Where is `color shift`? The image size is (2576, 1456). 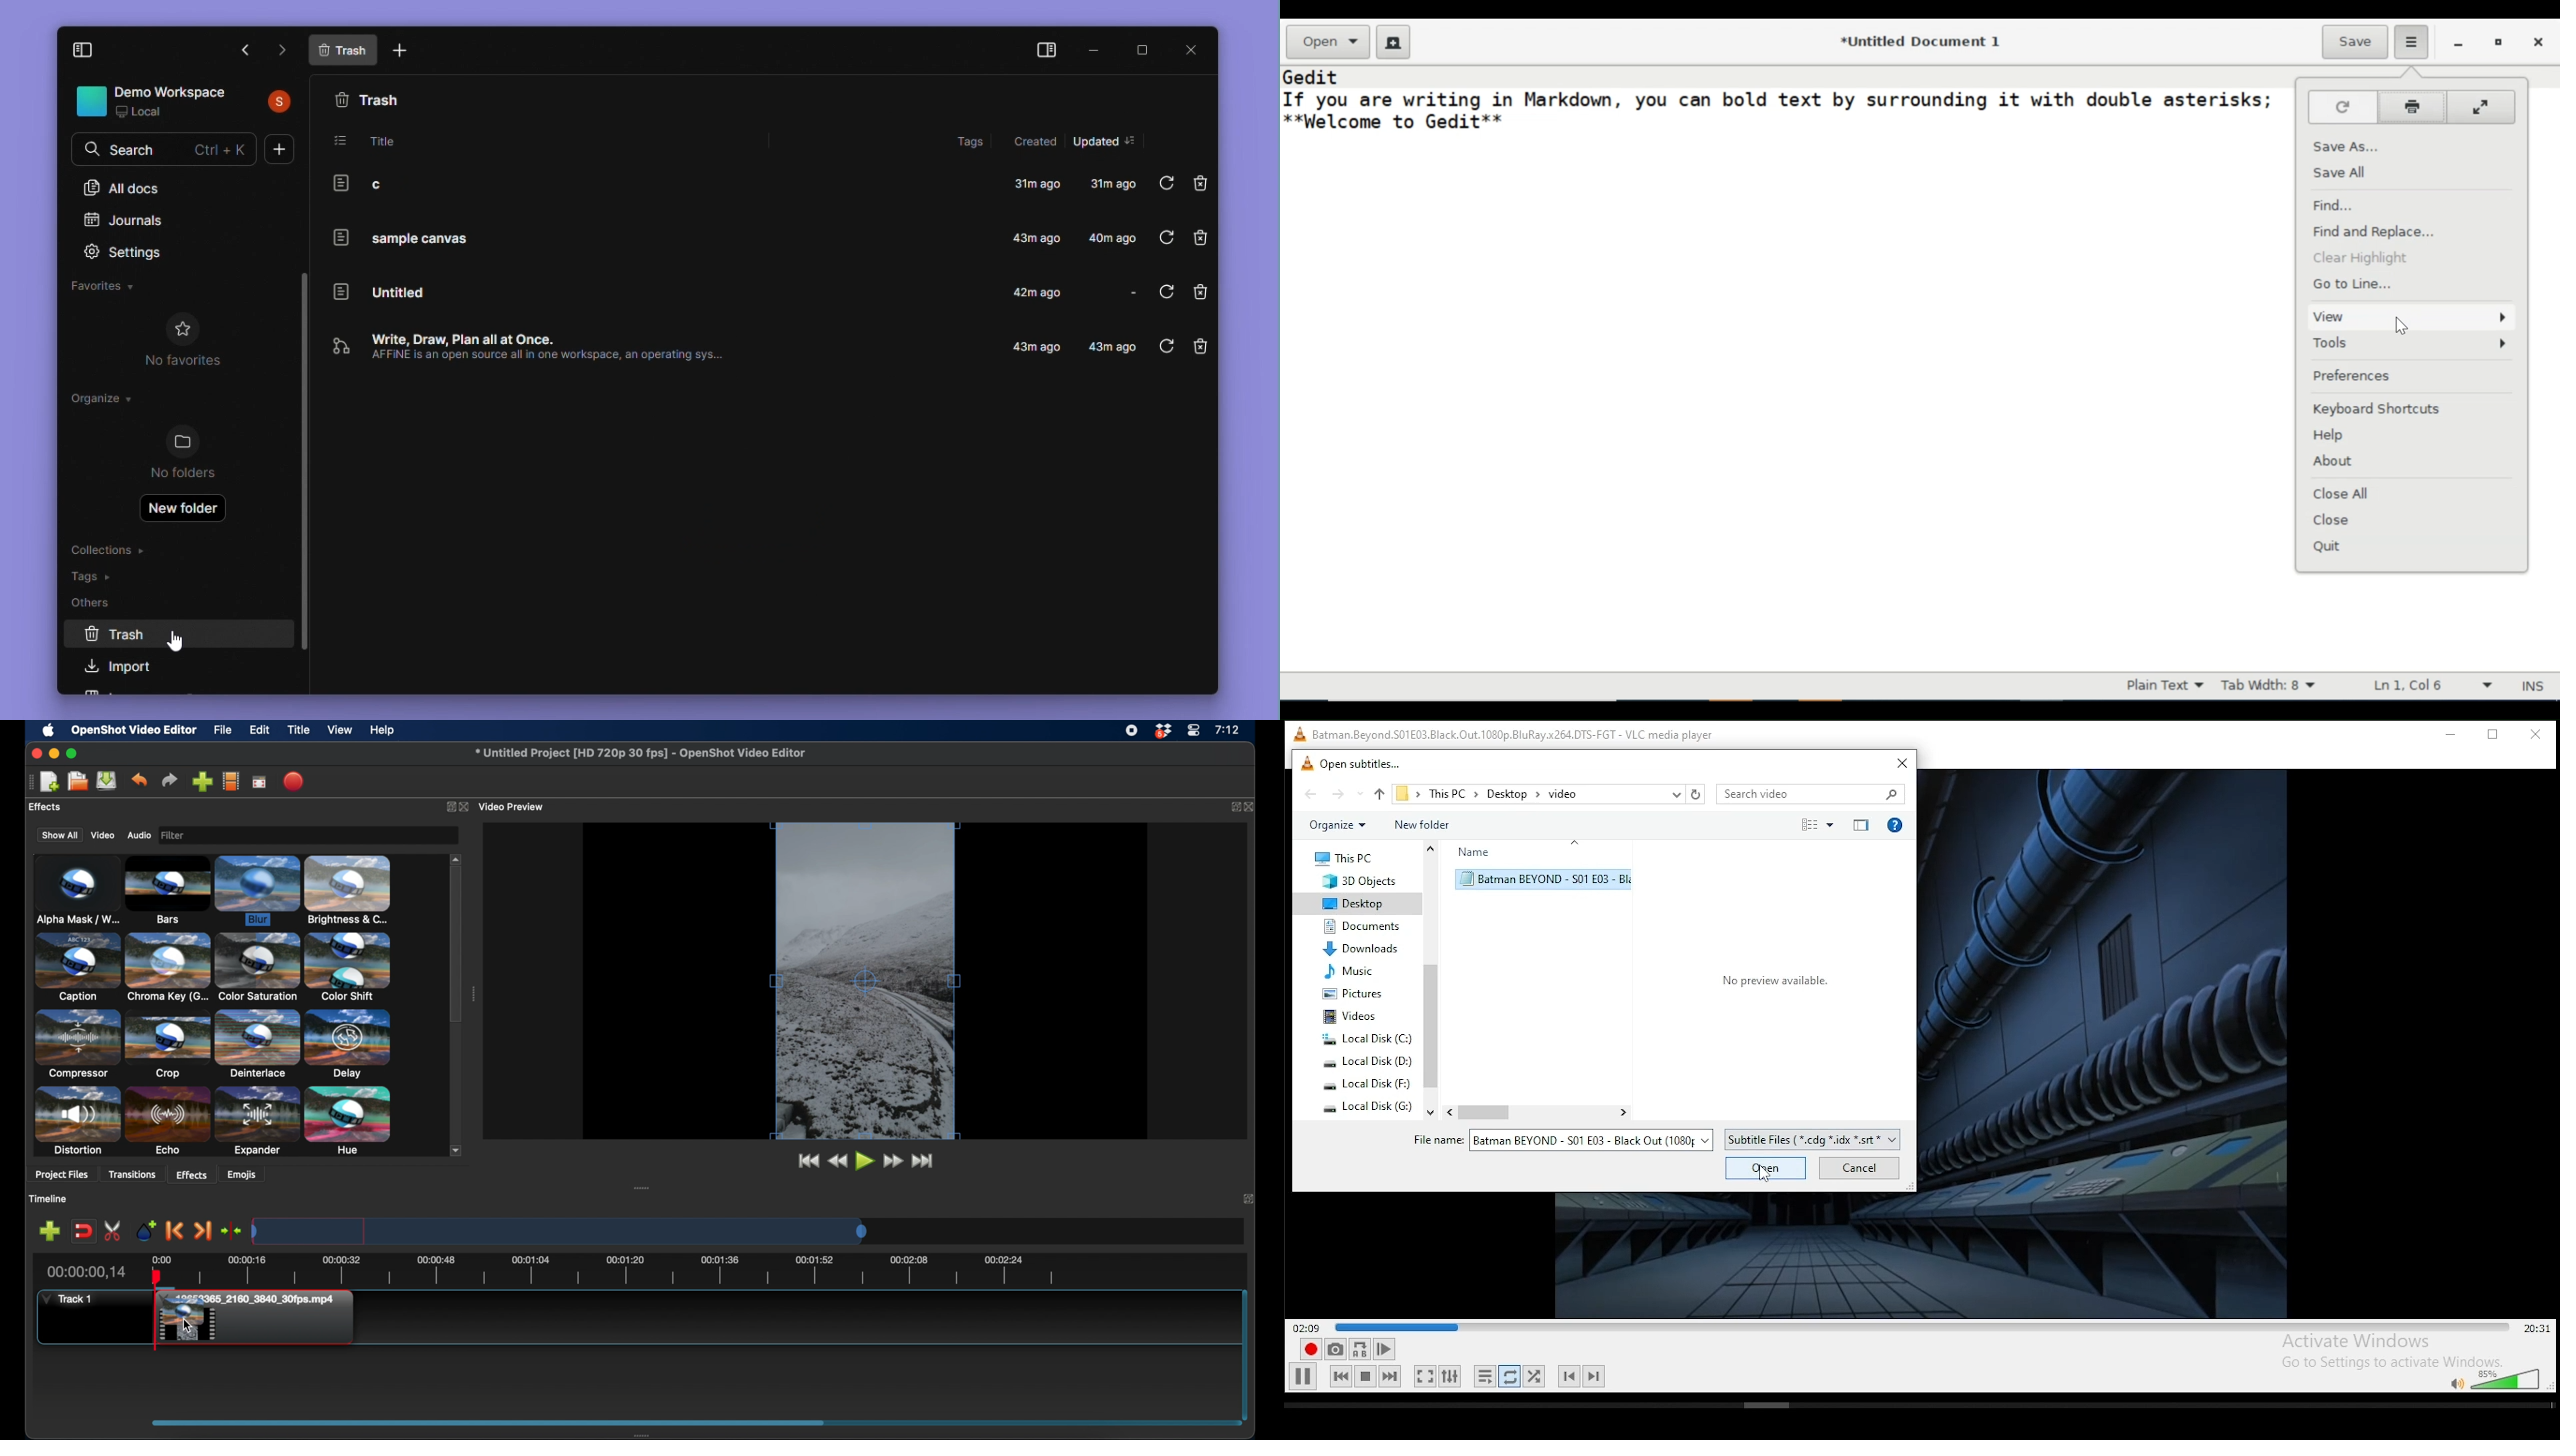 color shift is located at coordinates (347, 966).